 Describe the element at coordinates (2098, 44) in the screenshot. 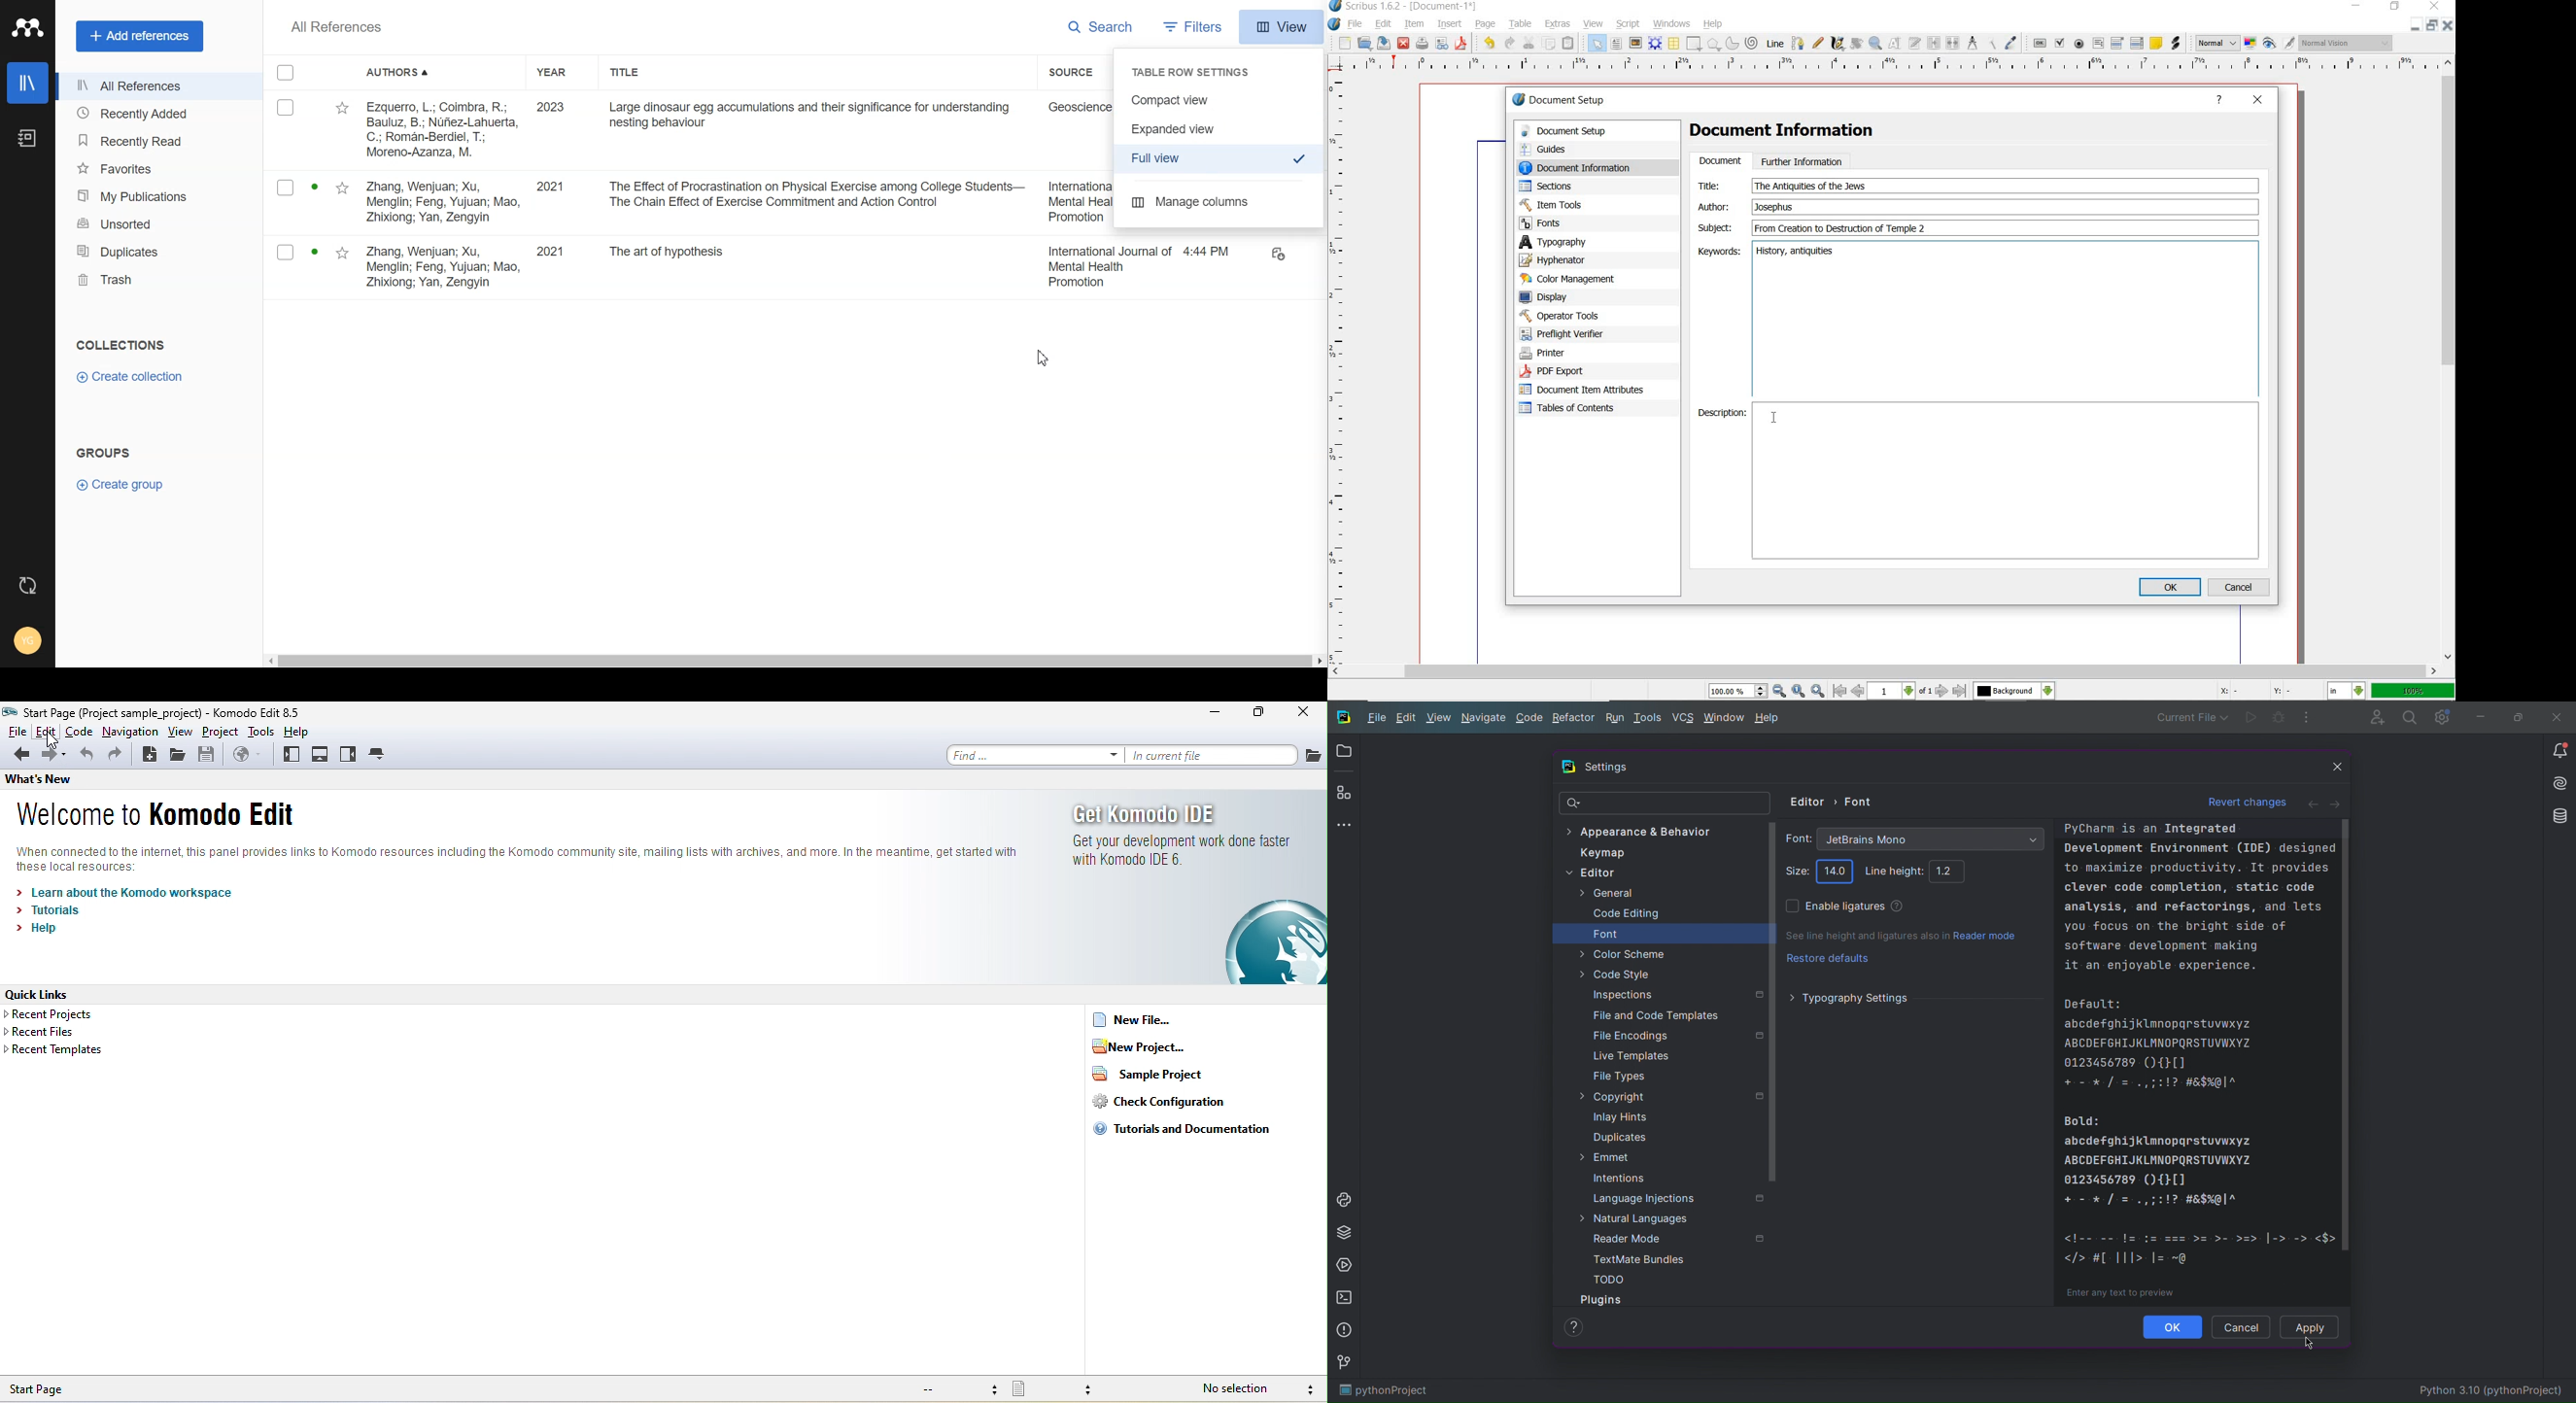

I see `pdf text field` at that location.